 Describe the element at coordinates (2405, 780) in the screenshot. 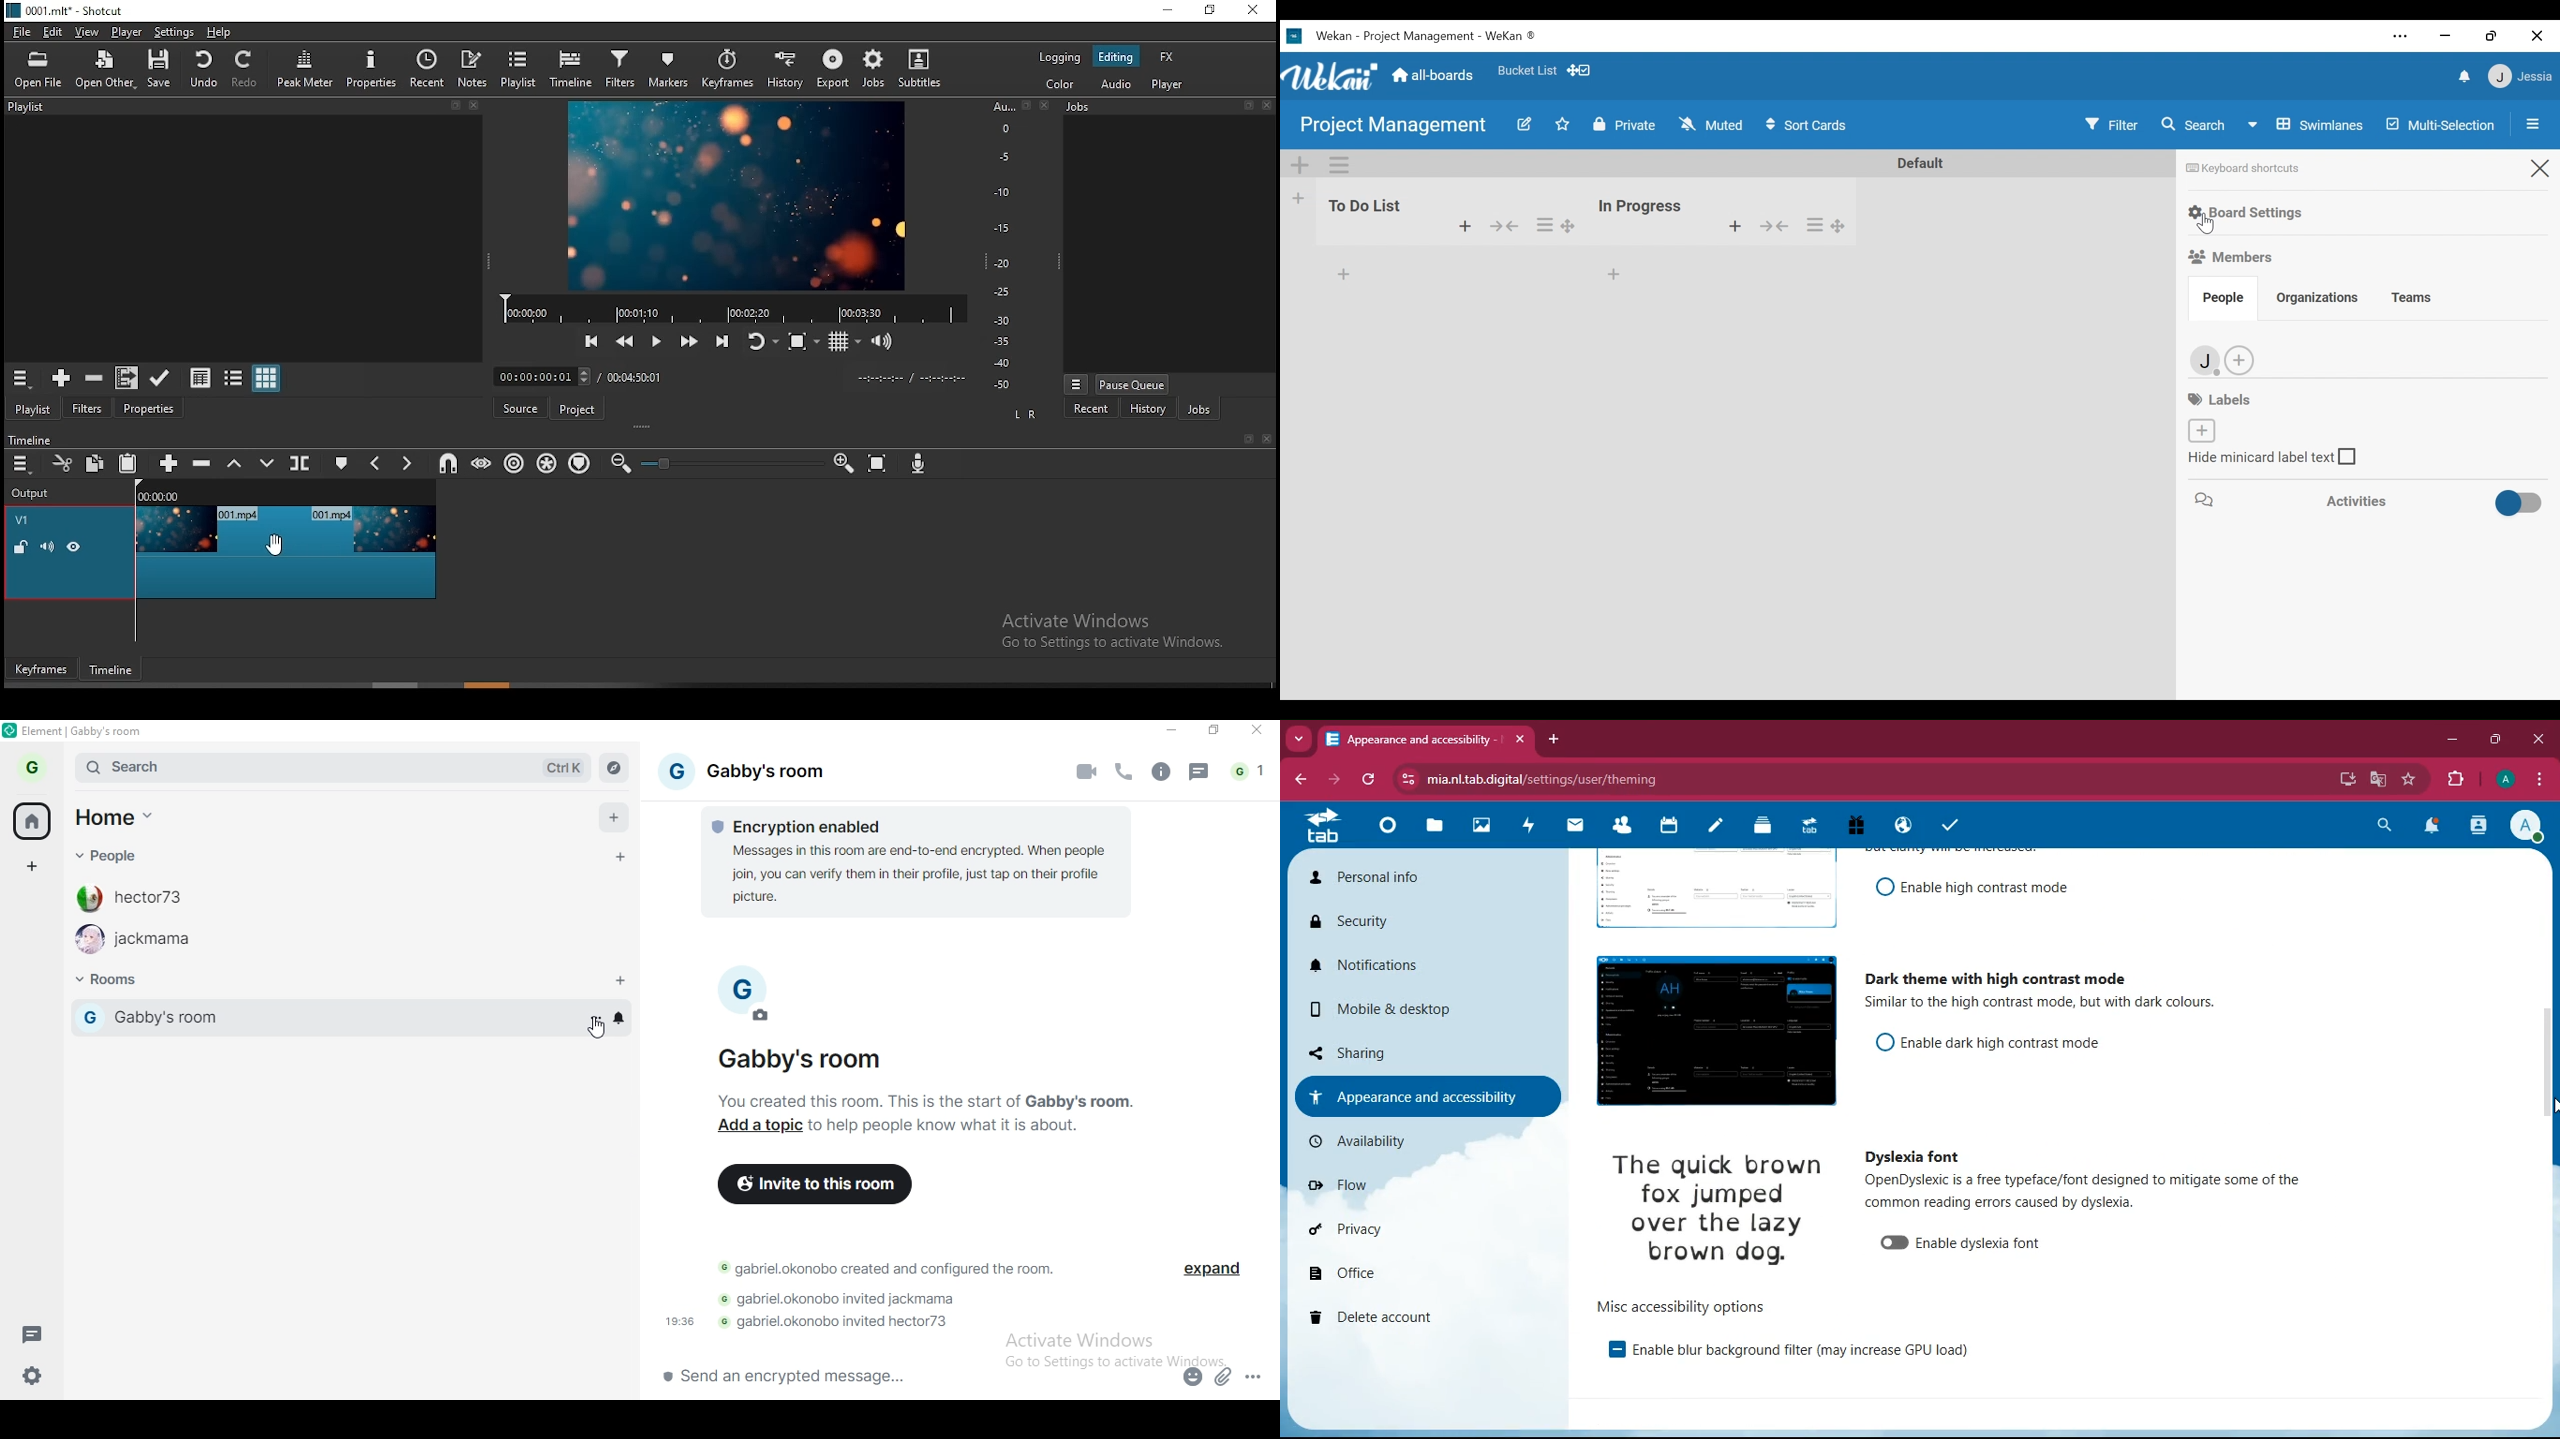

I see `favourite` at that location.